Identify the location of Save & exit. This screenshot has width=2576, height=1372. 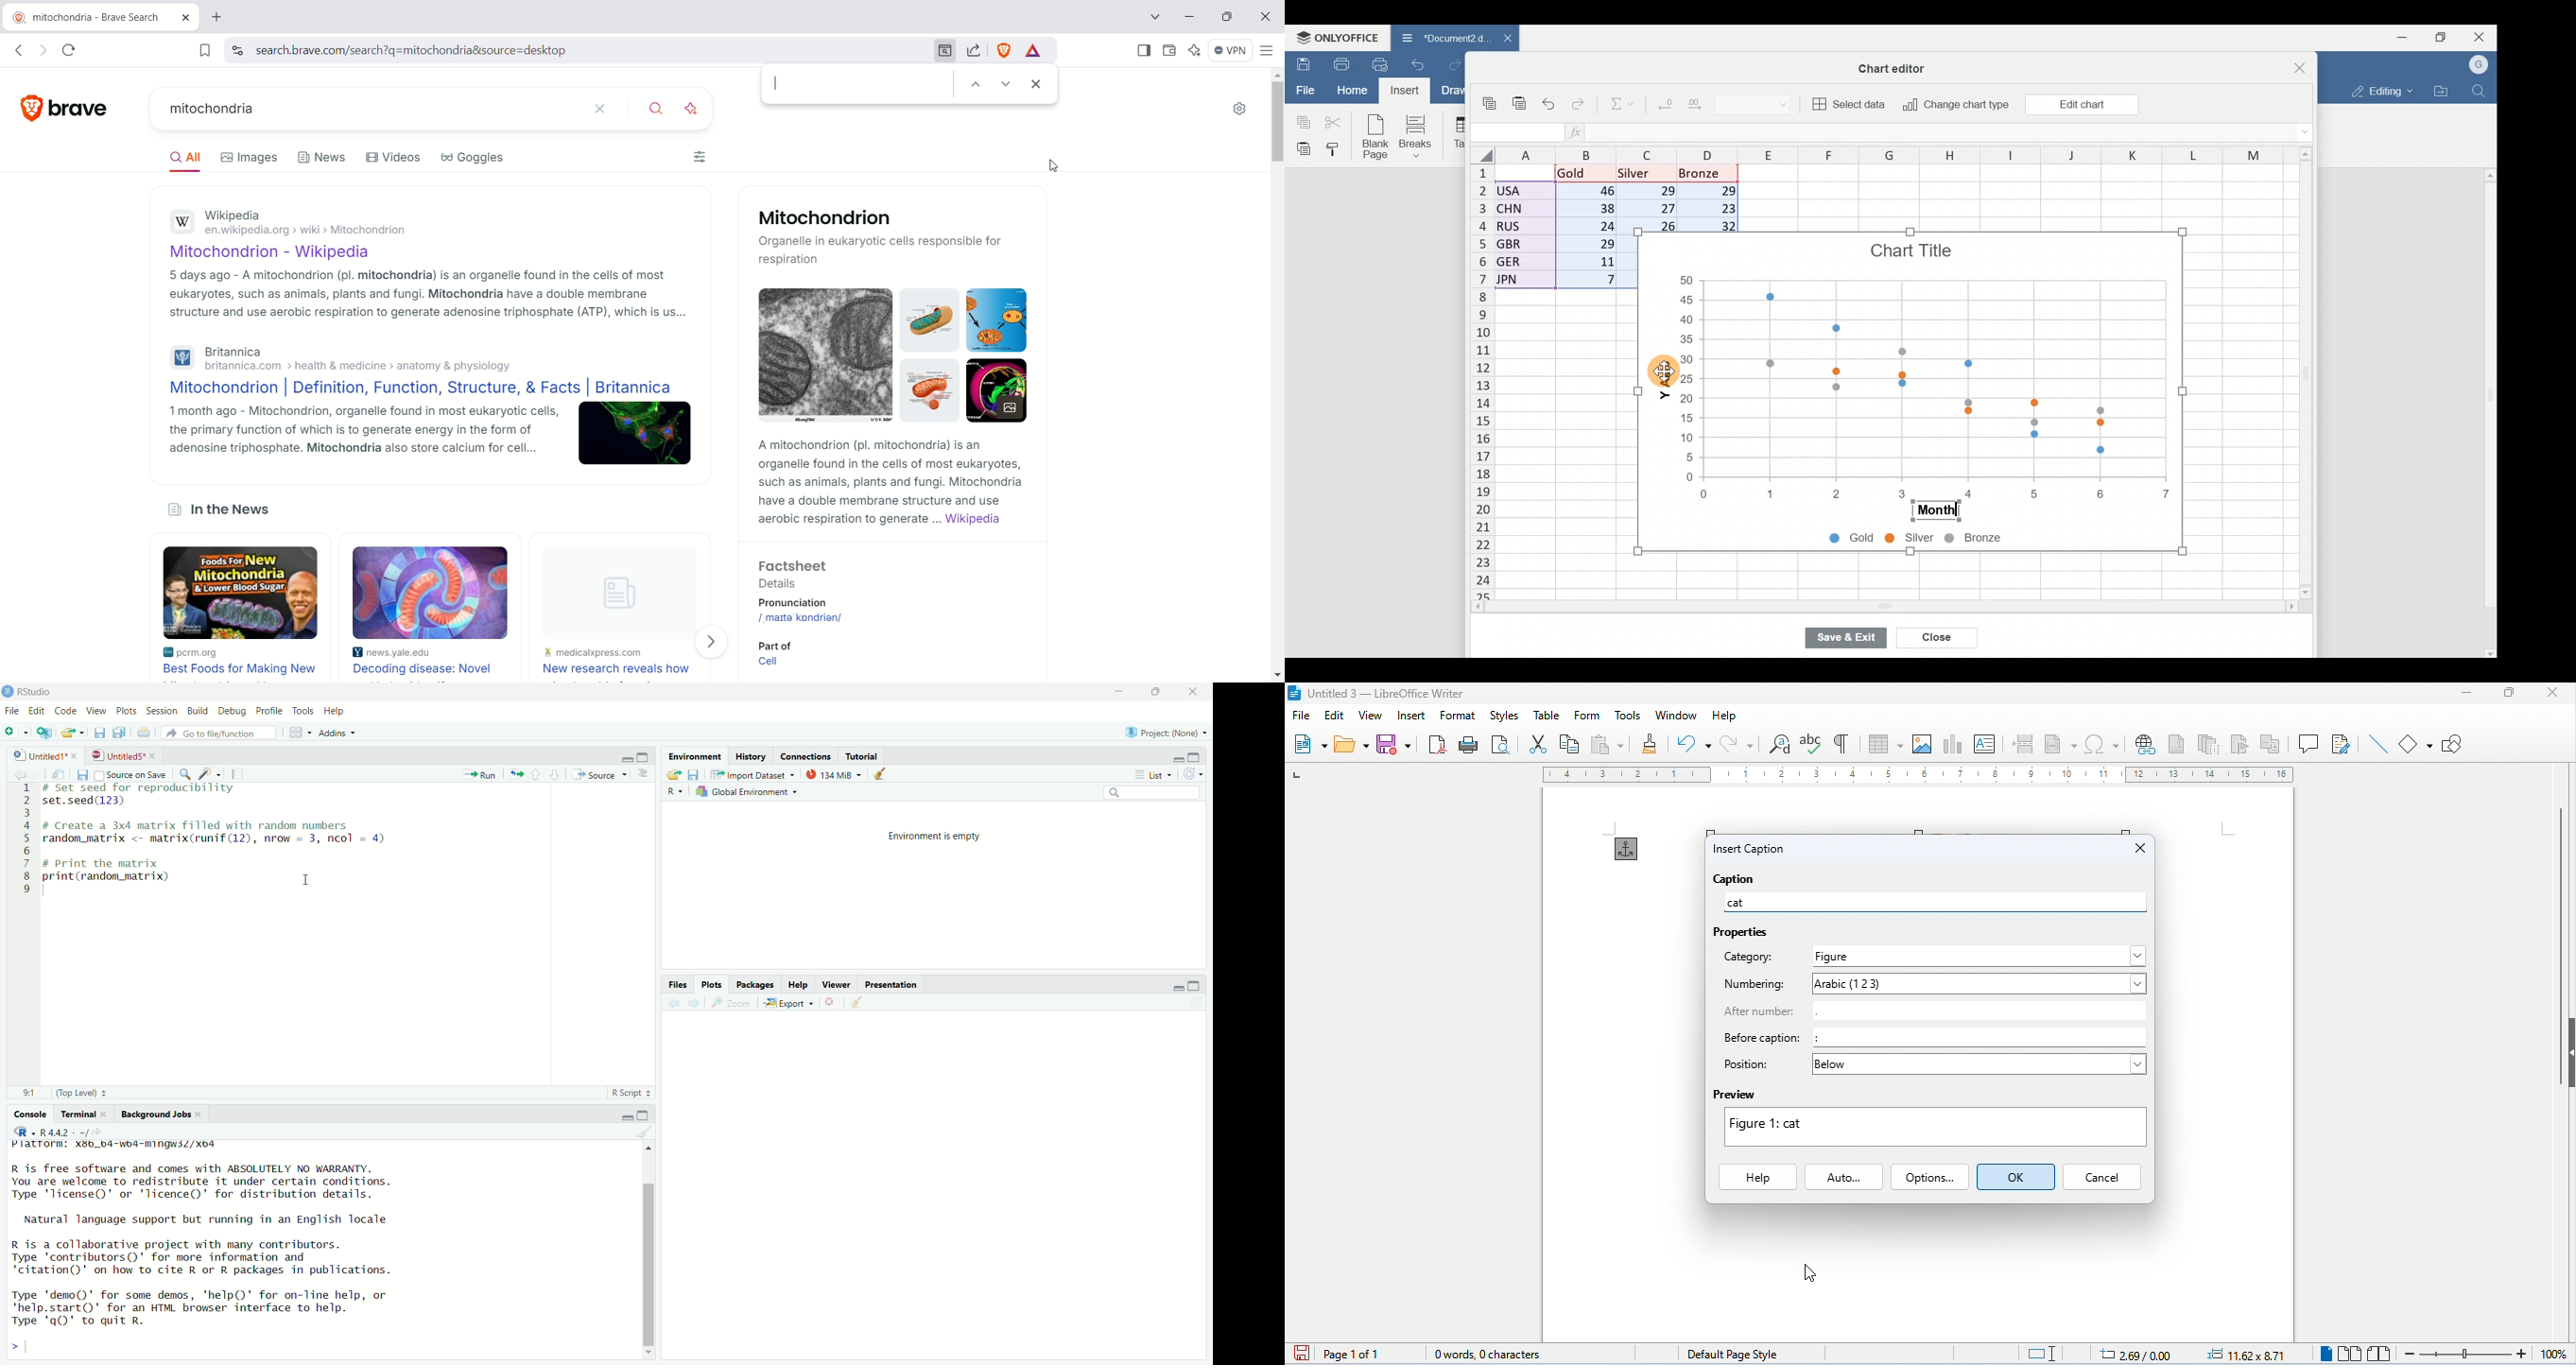
(1850, 634).